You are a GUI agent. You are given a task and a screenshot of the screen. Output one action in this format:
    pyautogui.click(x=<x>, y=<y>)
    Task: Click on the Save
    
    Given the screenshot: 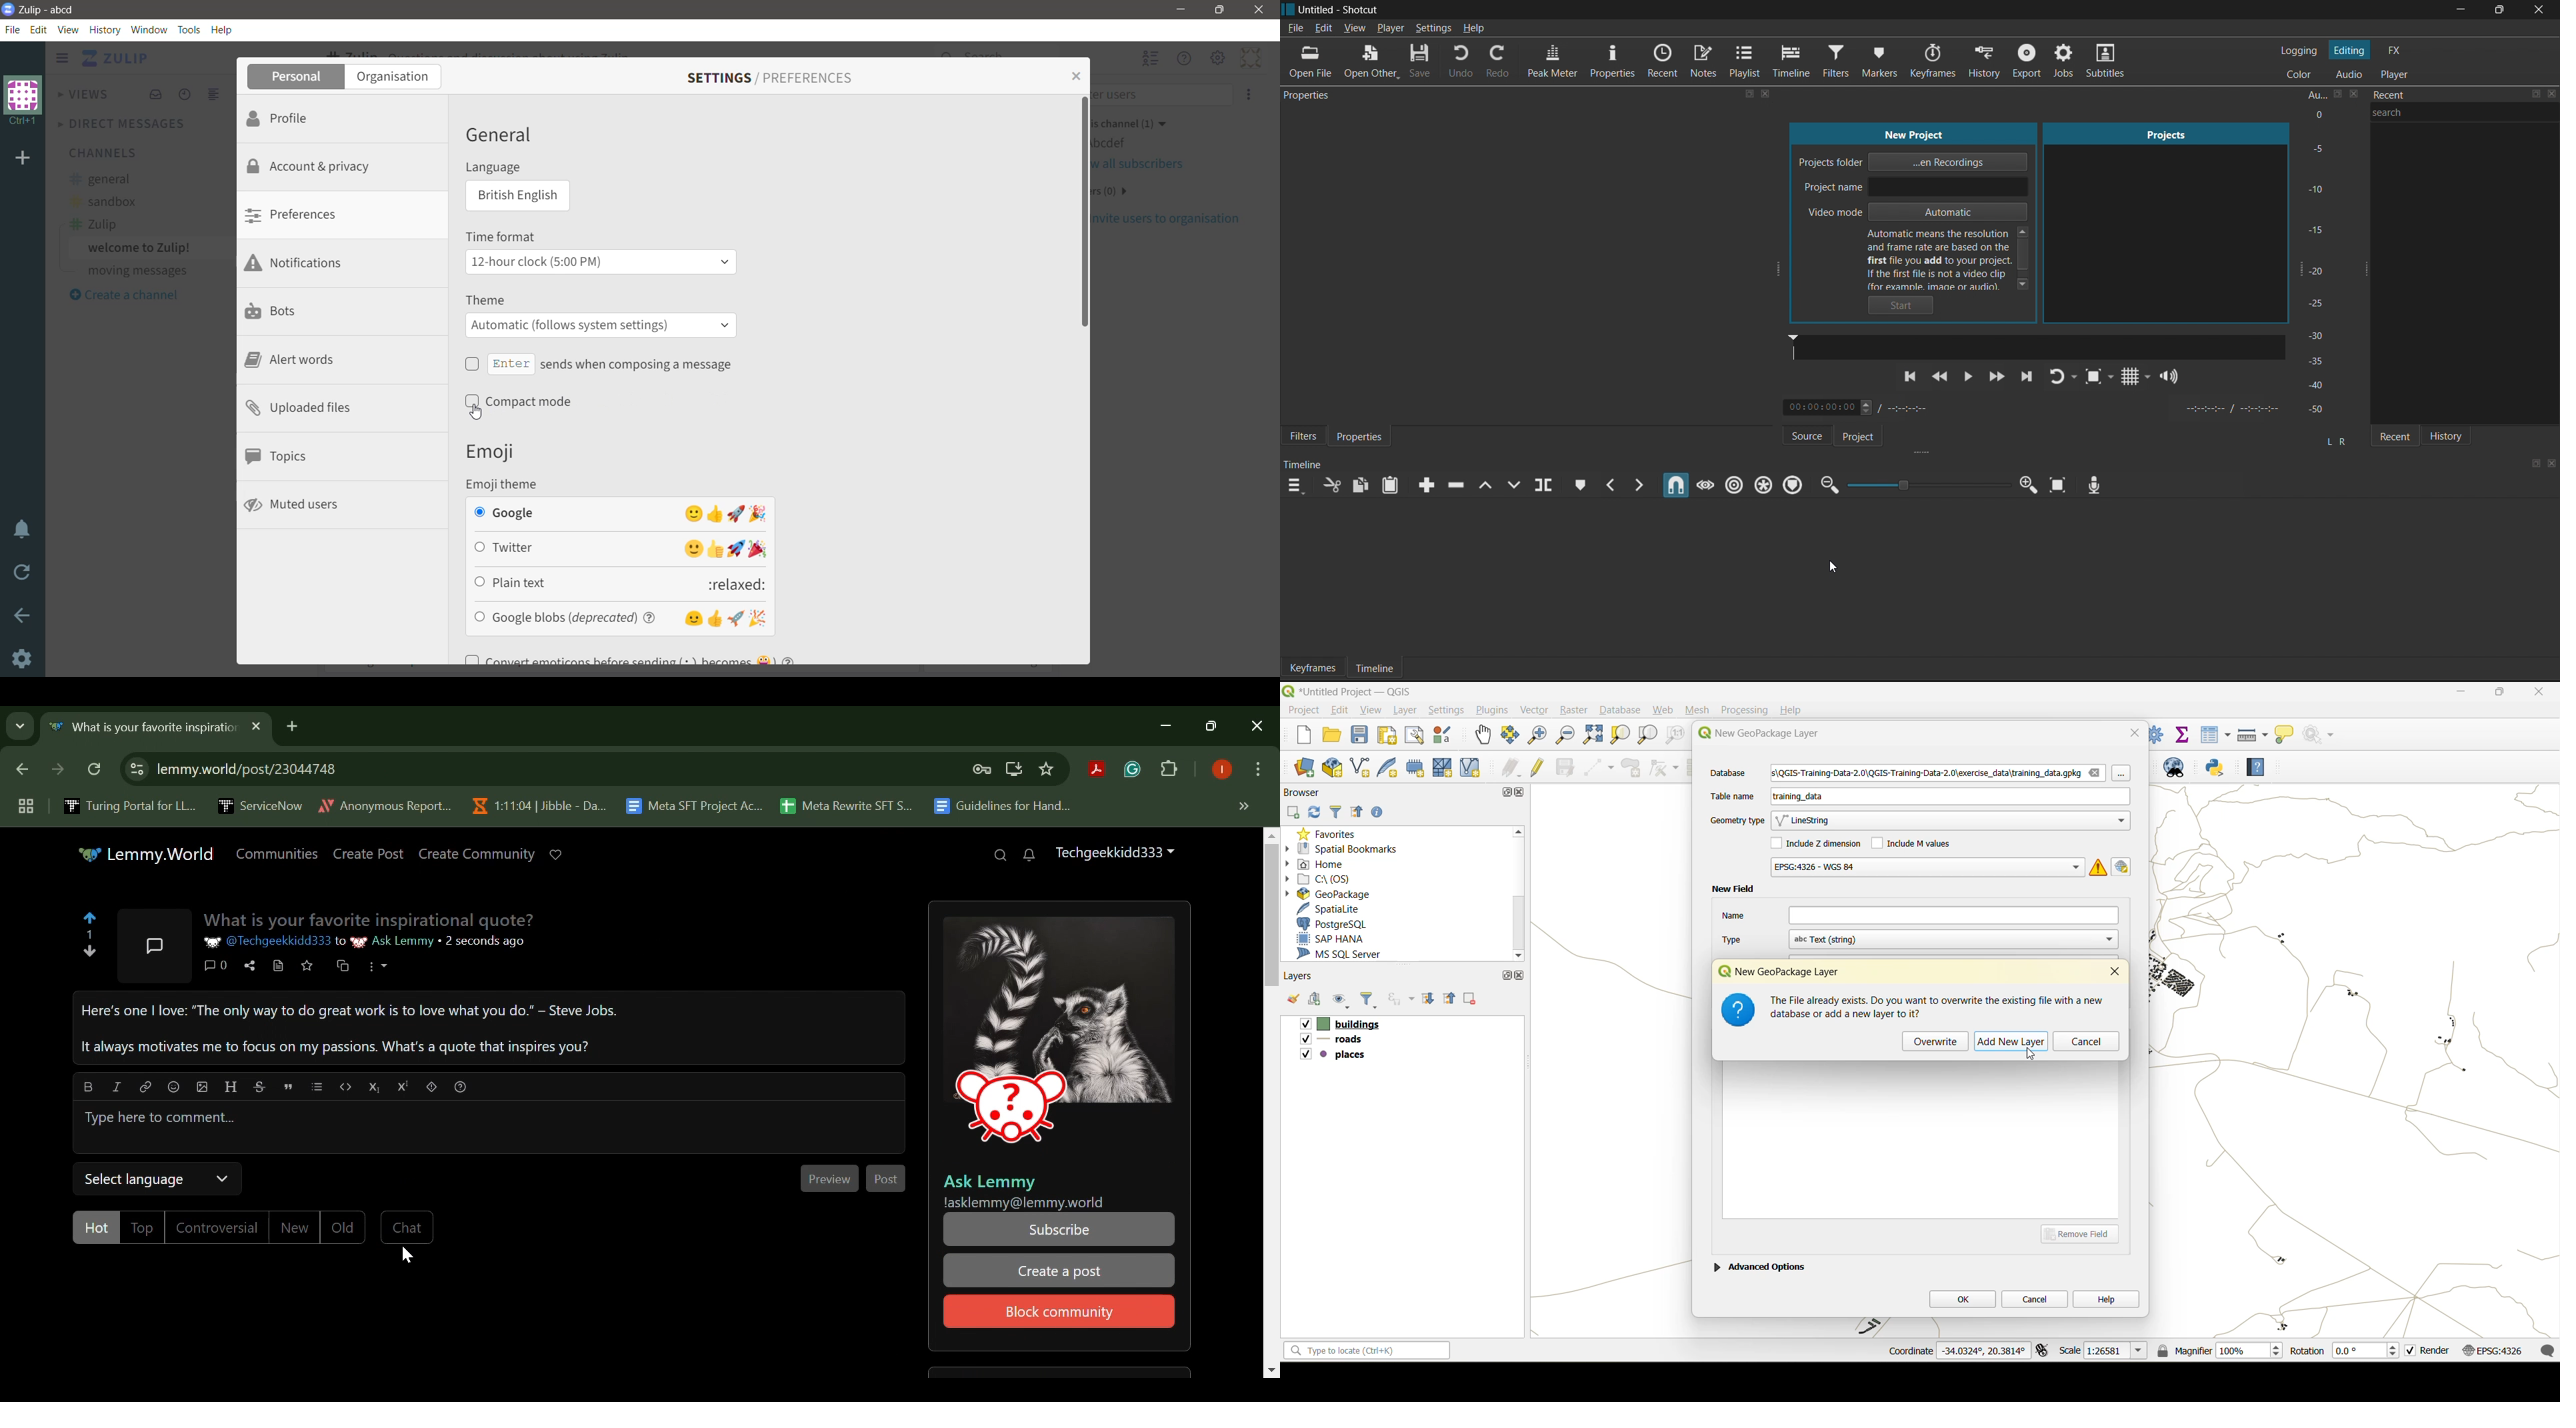 What is the action you would take?
    pyautogui.click(x=1421, y=63)
    